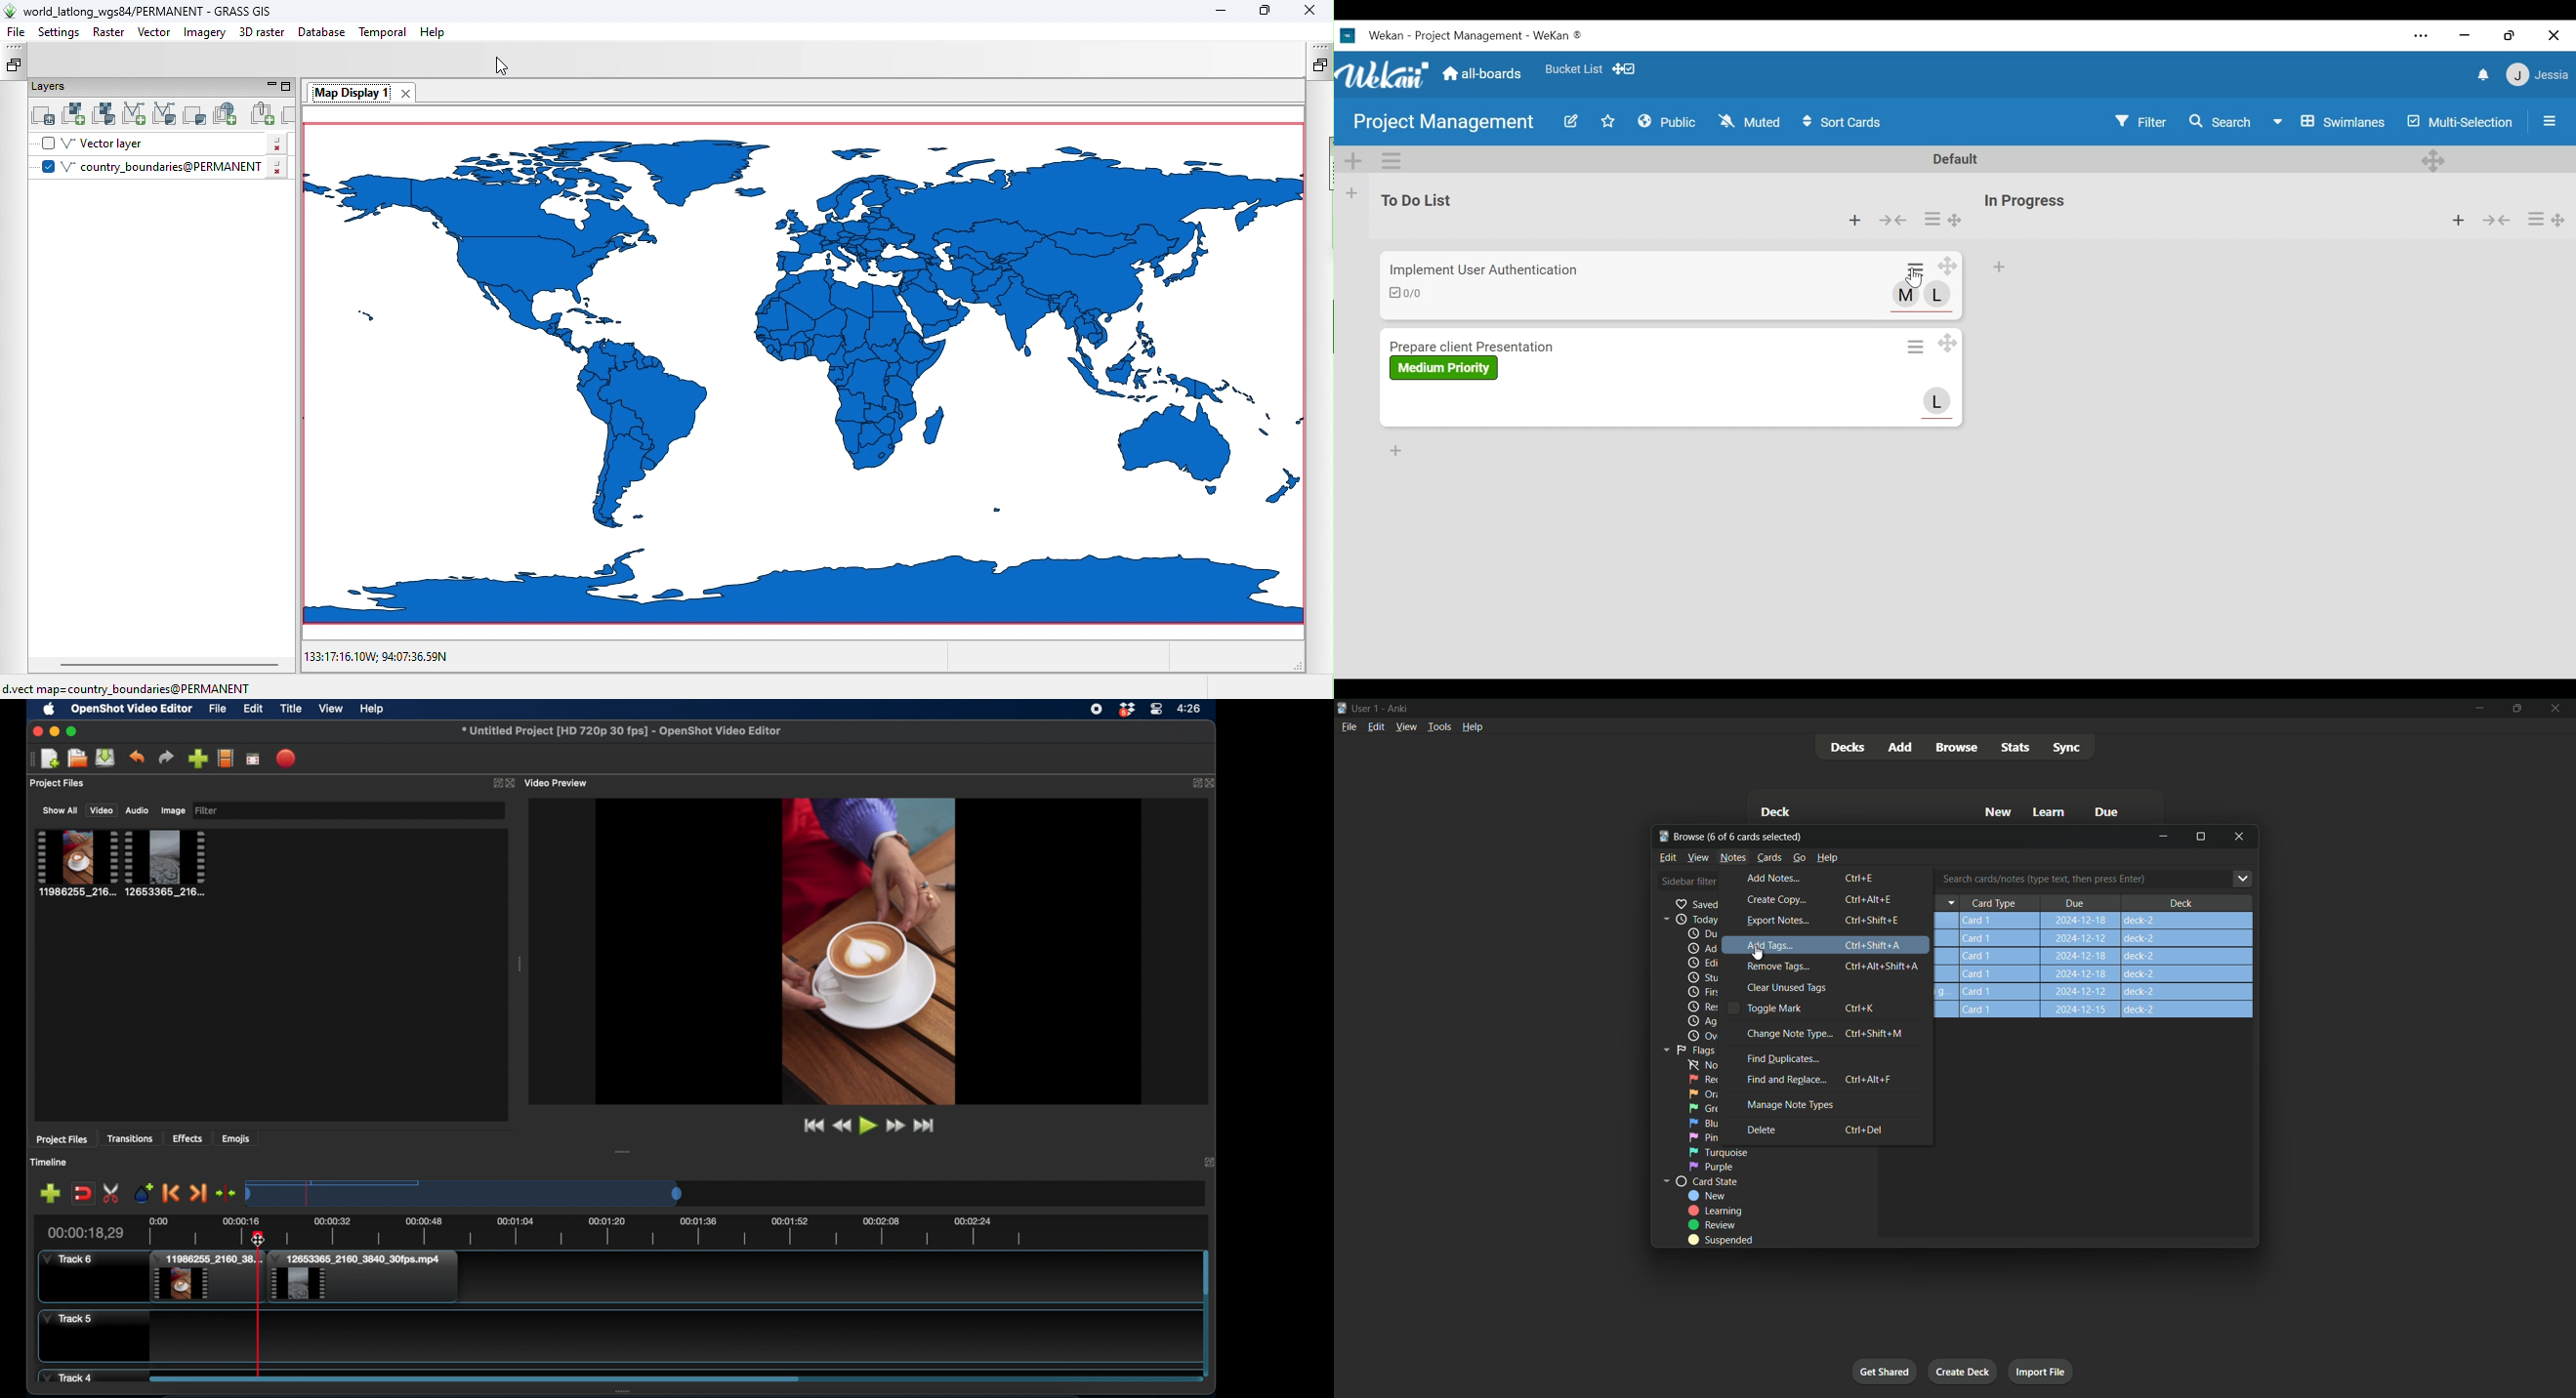 The image size is (2576, 1400). Describe the element at coordinates (2559, 707) in the screenshot. I see `close` at that location.